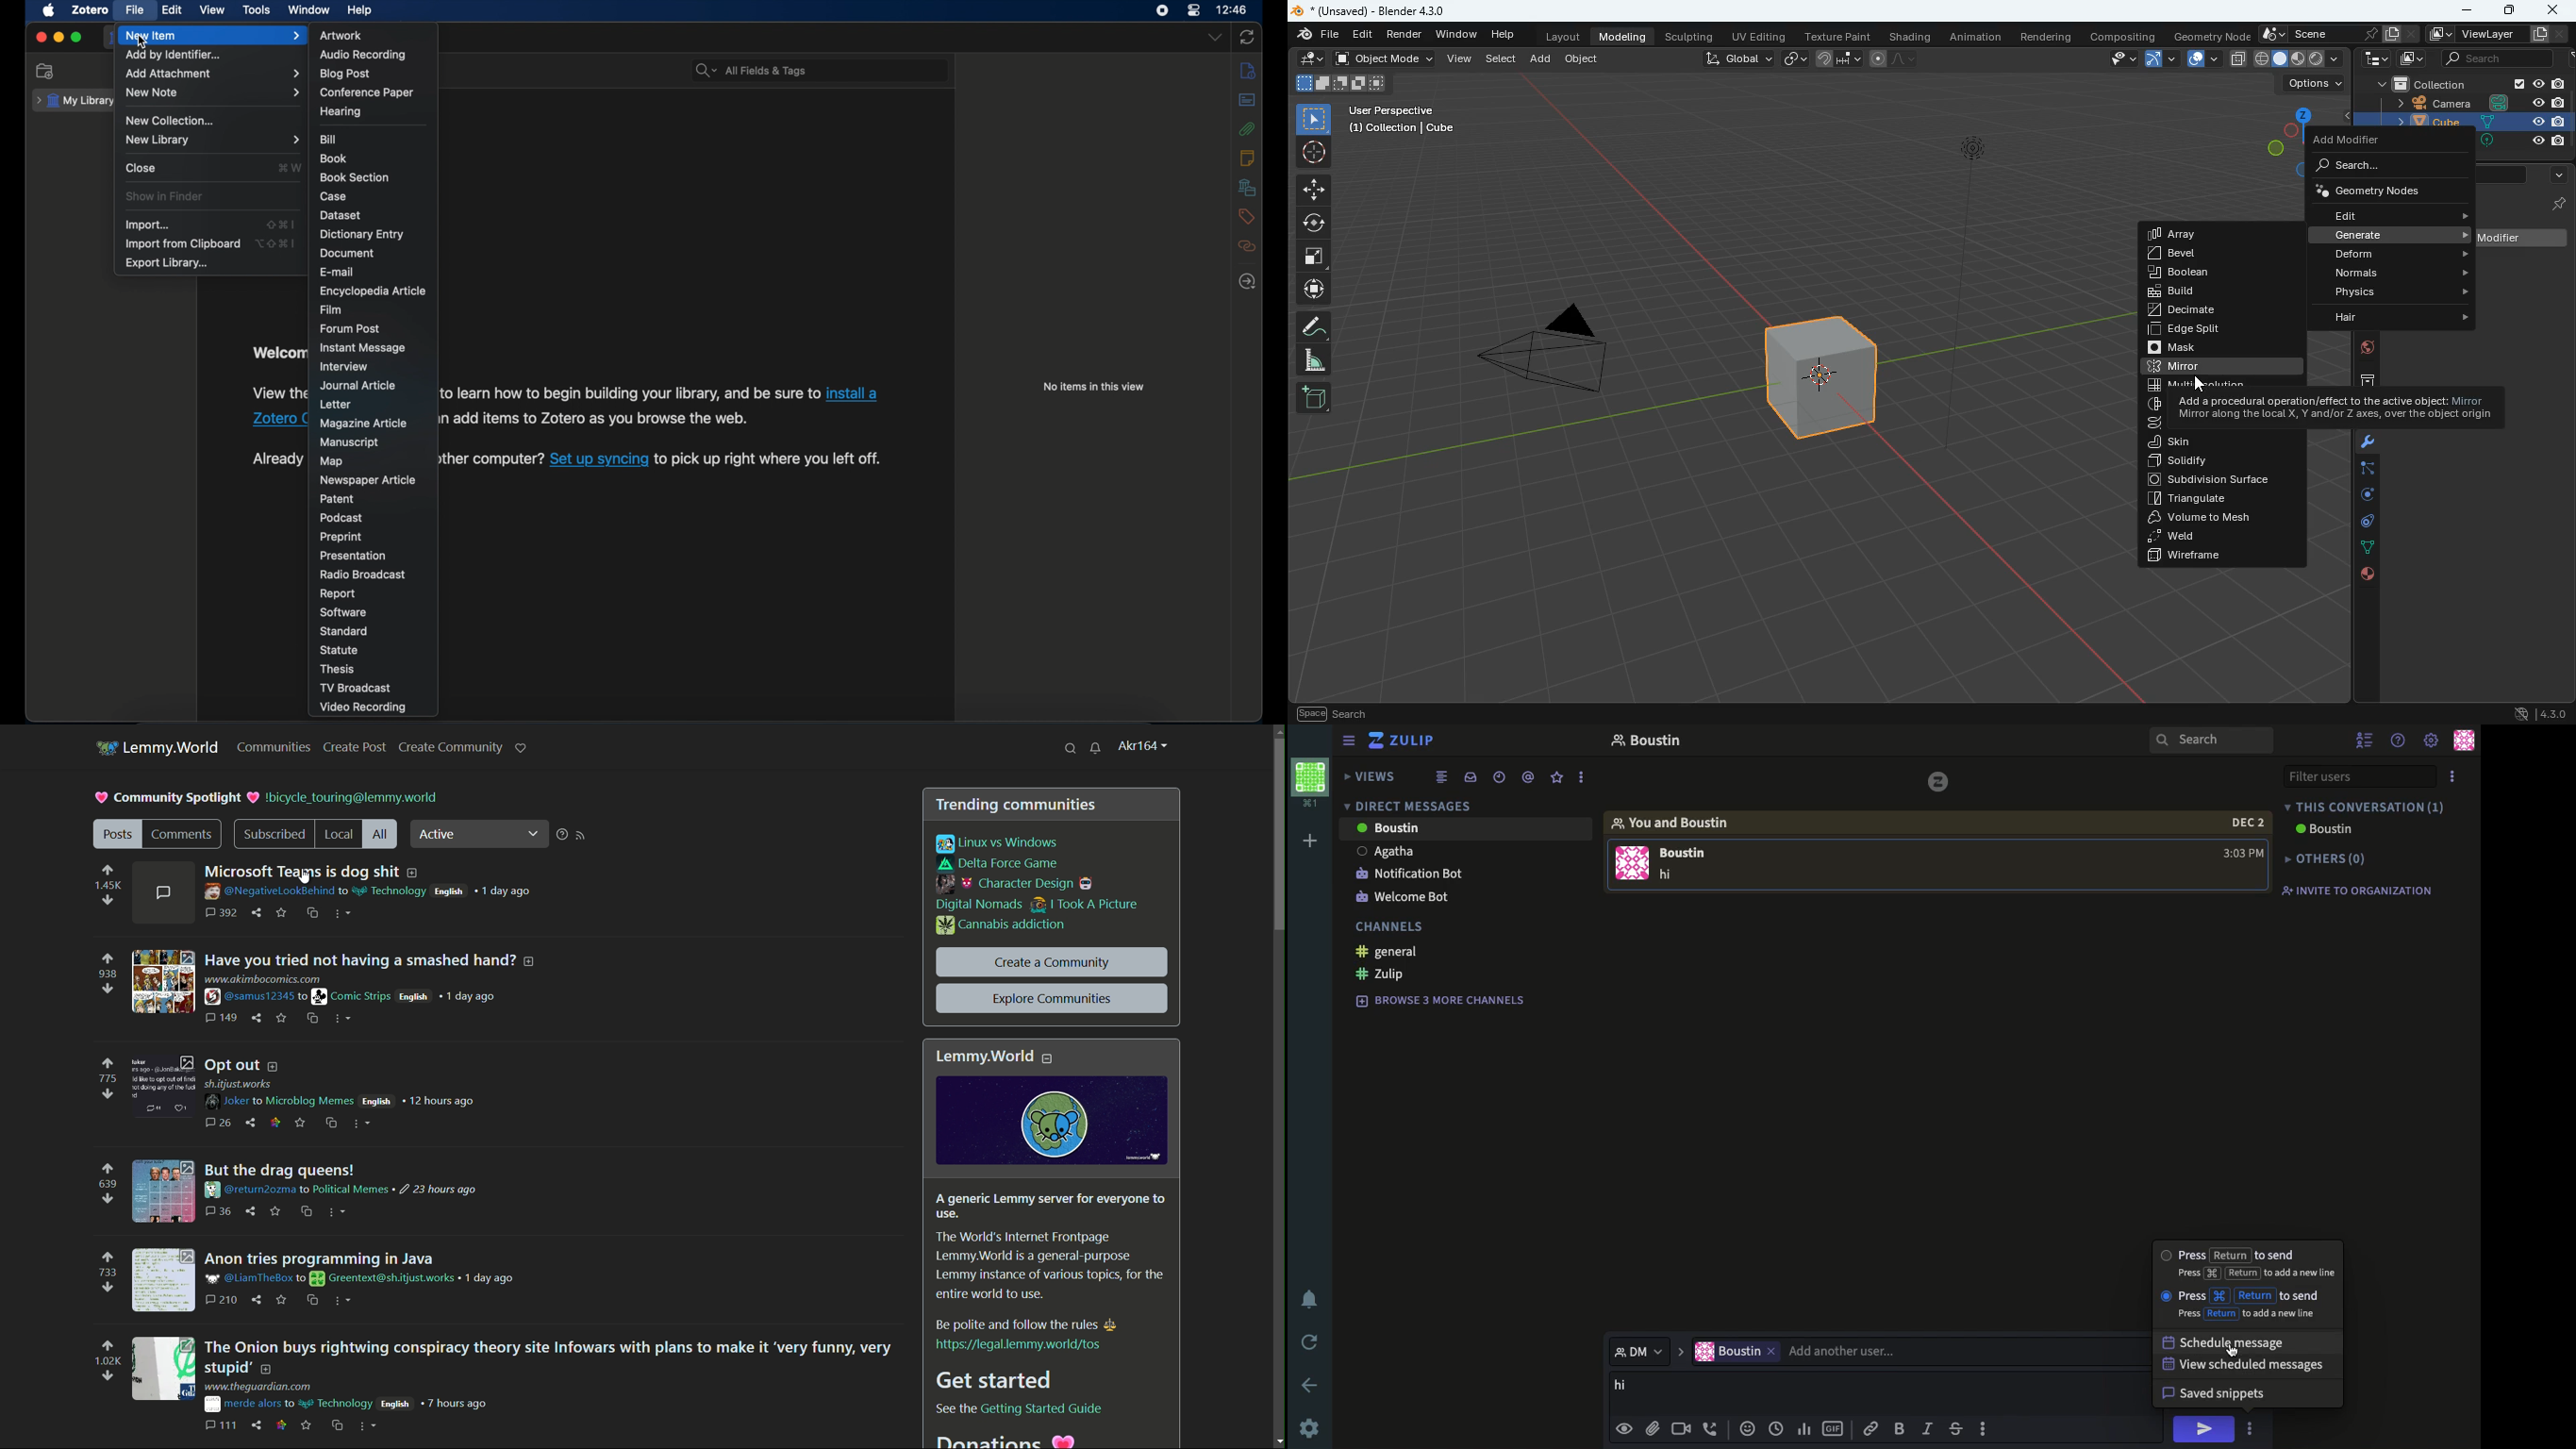 This screenshot has height=1456, width=2576. I want to click on manuscript, so click(350, 442).